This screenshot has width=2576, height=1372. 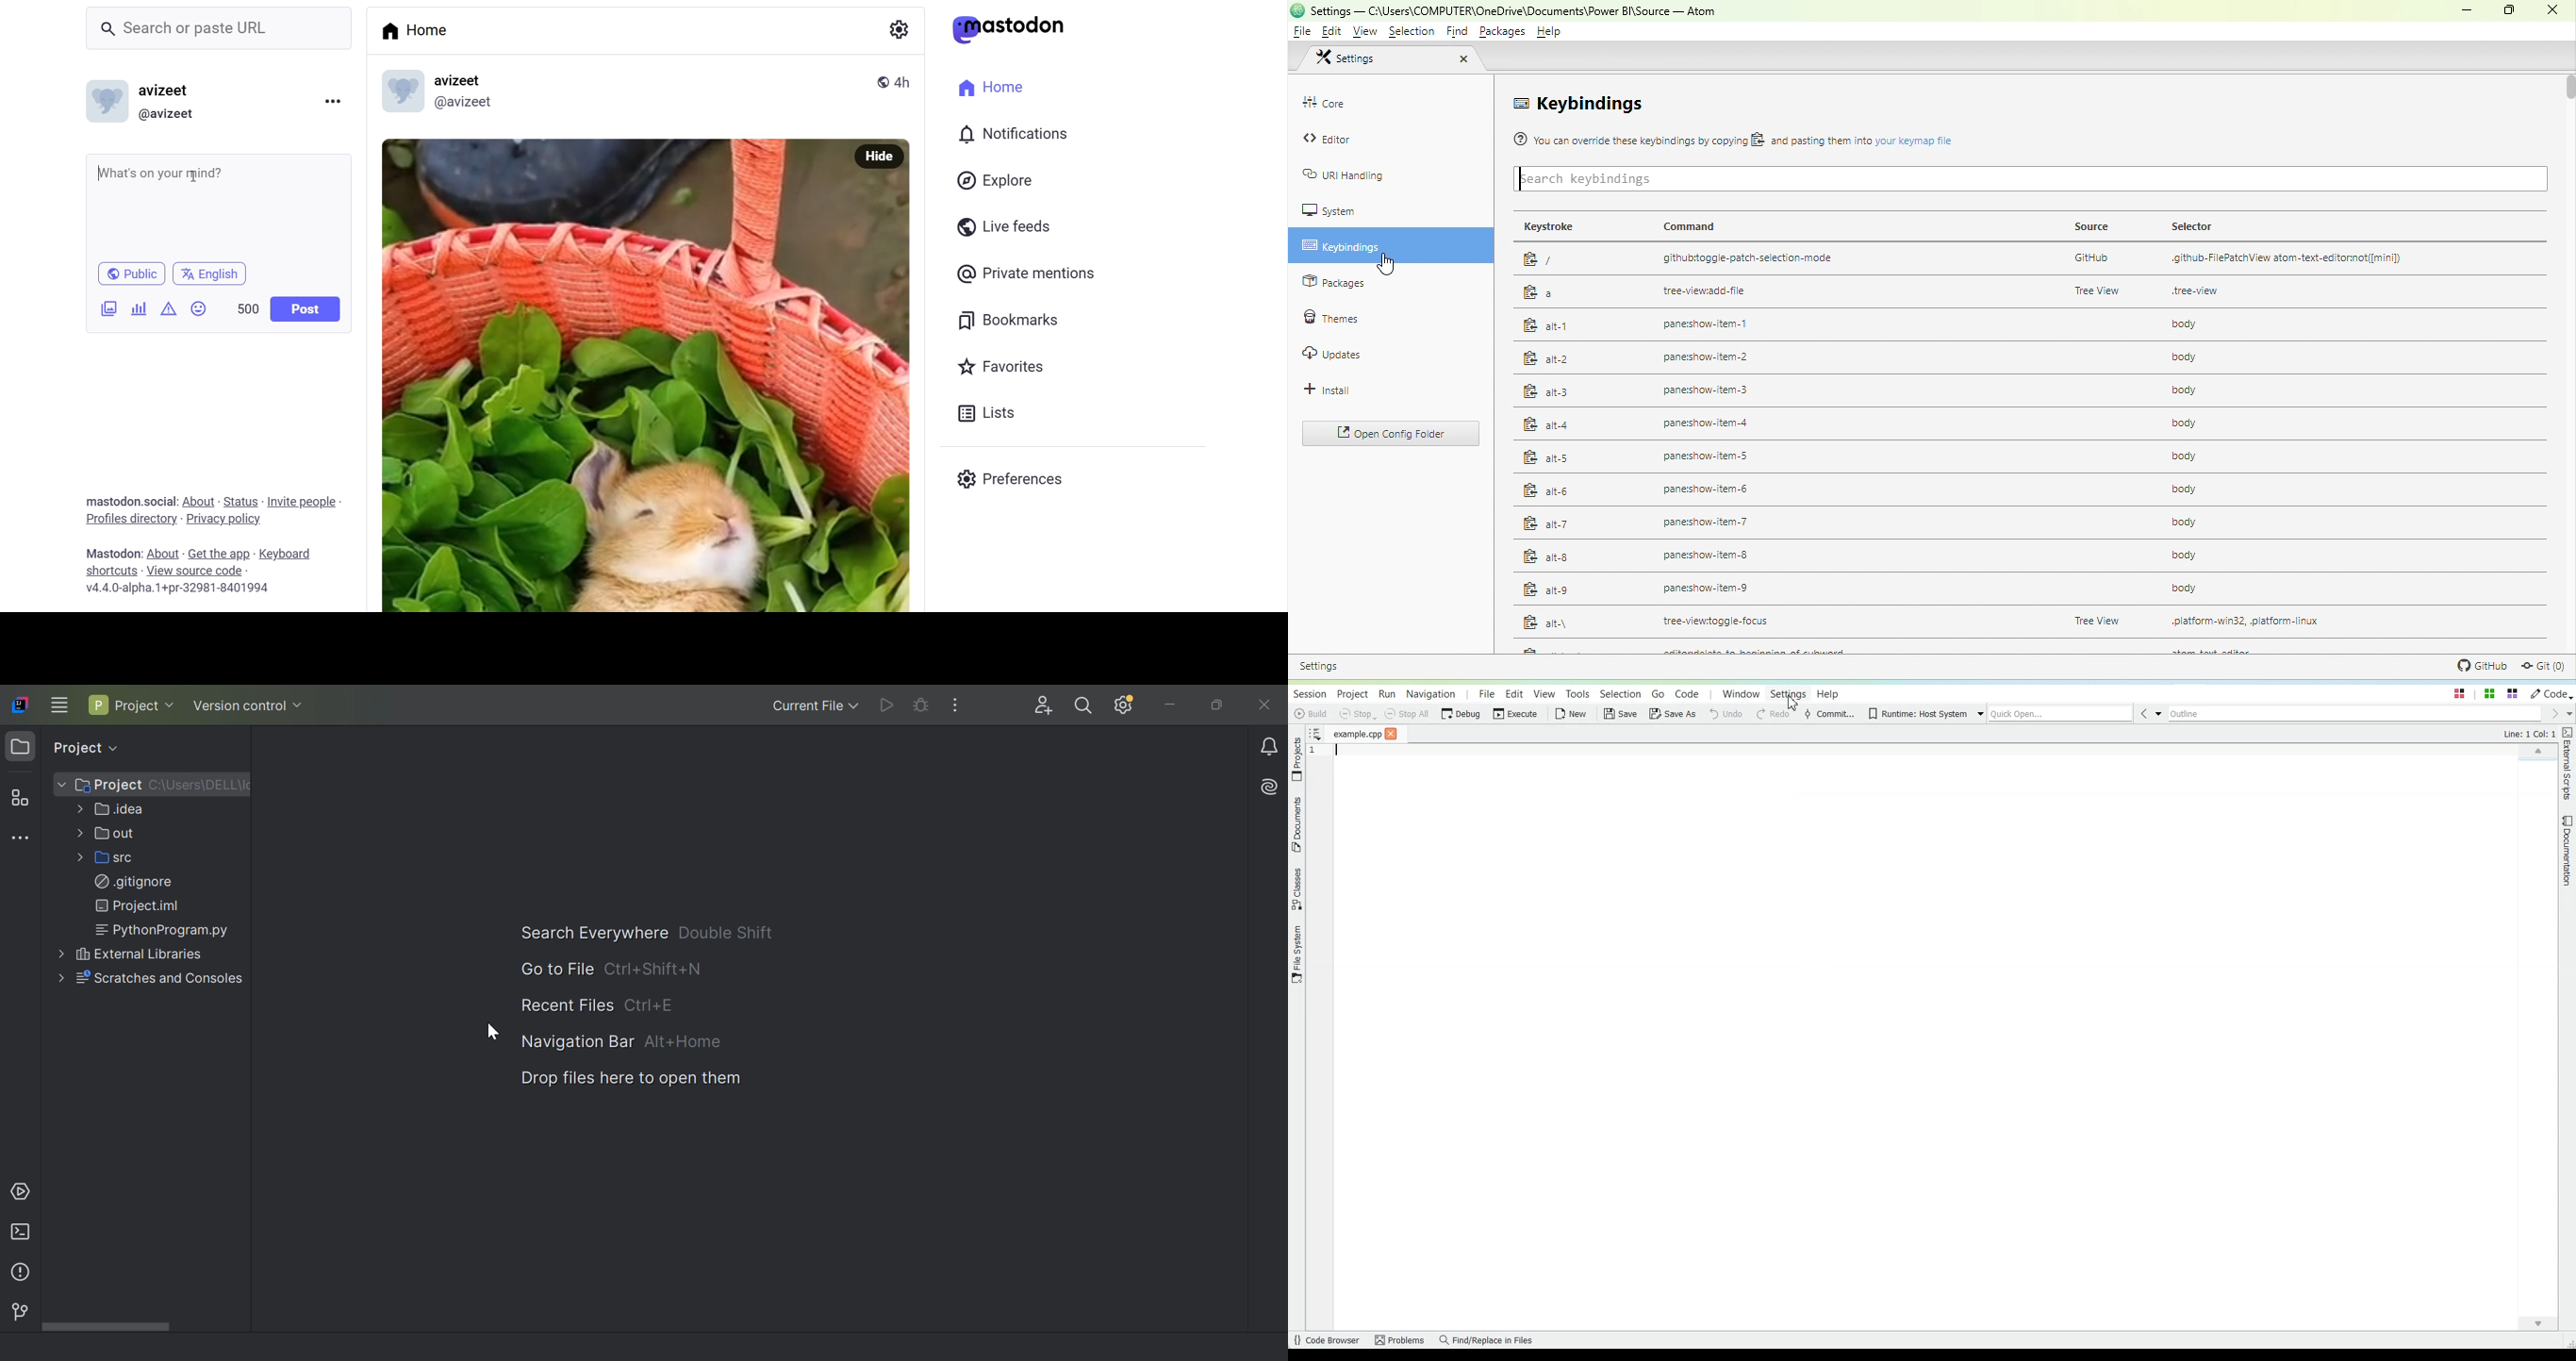 I want to click on keybindings, so click(x=1580, y=103).